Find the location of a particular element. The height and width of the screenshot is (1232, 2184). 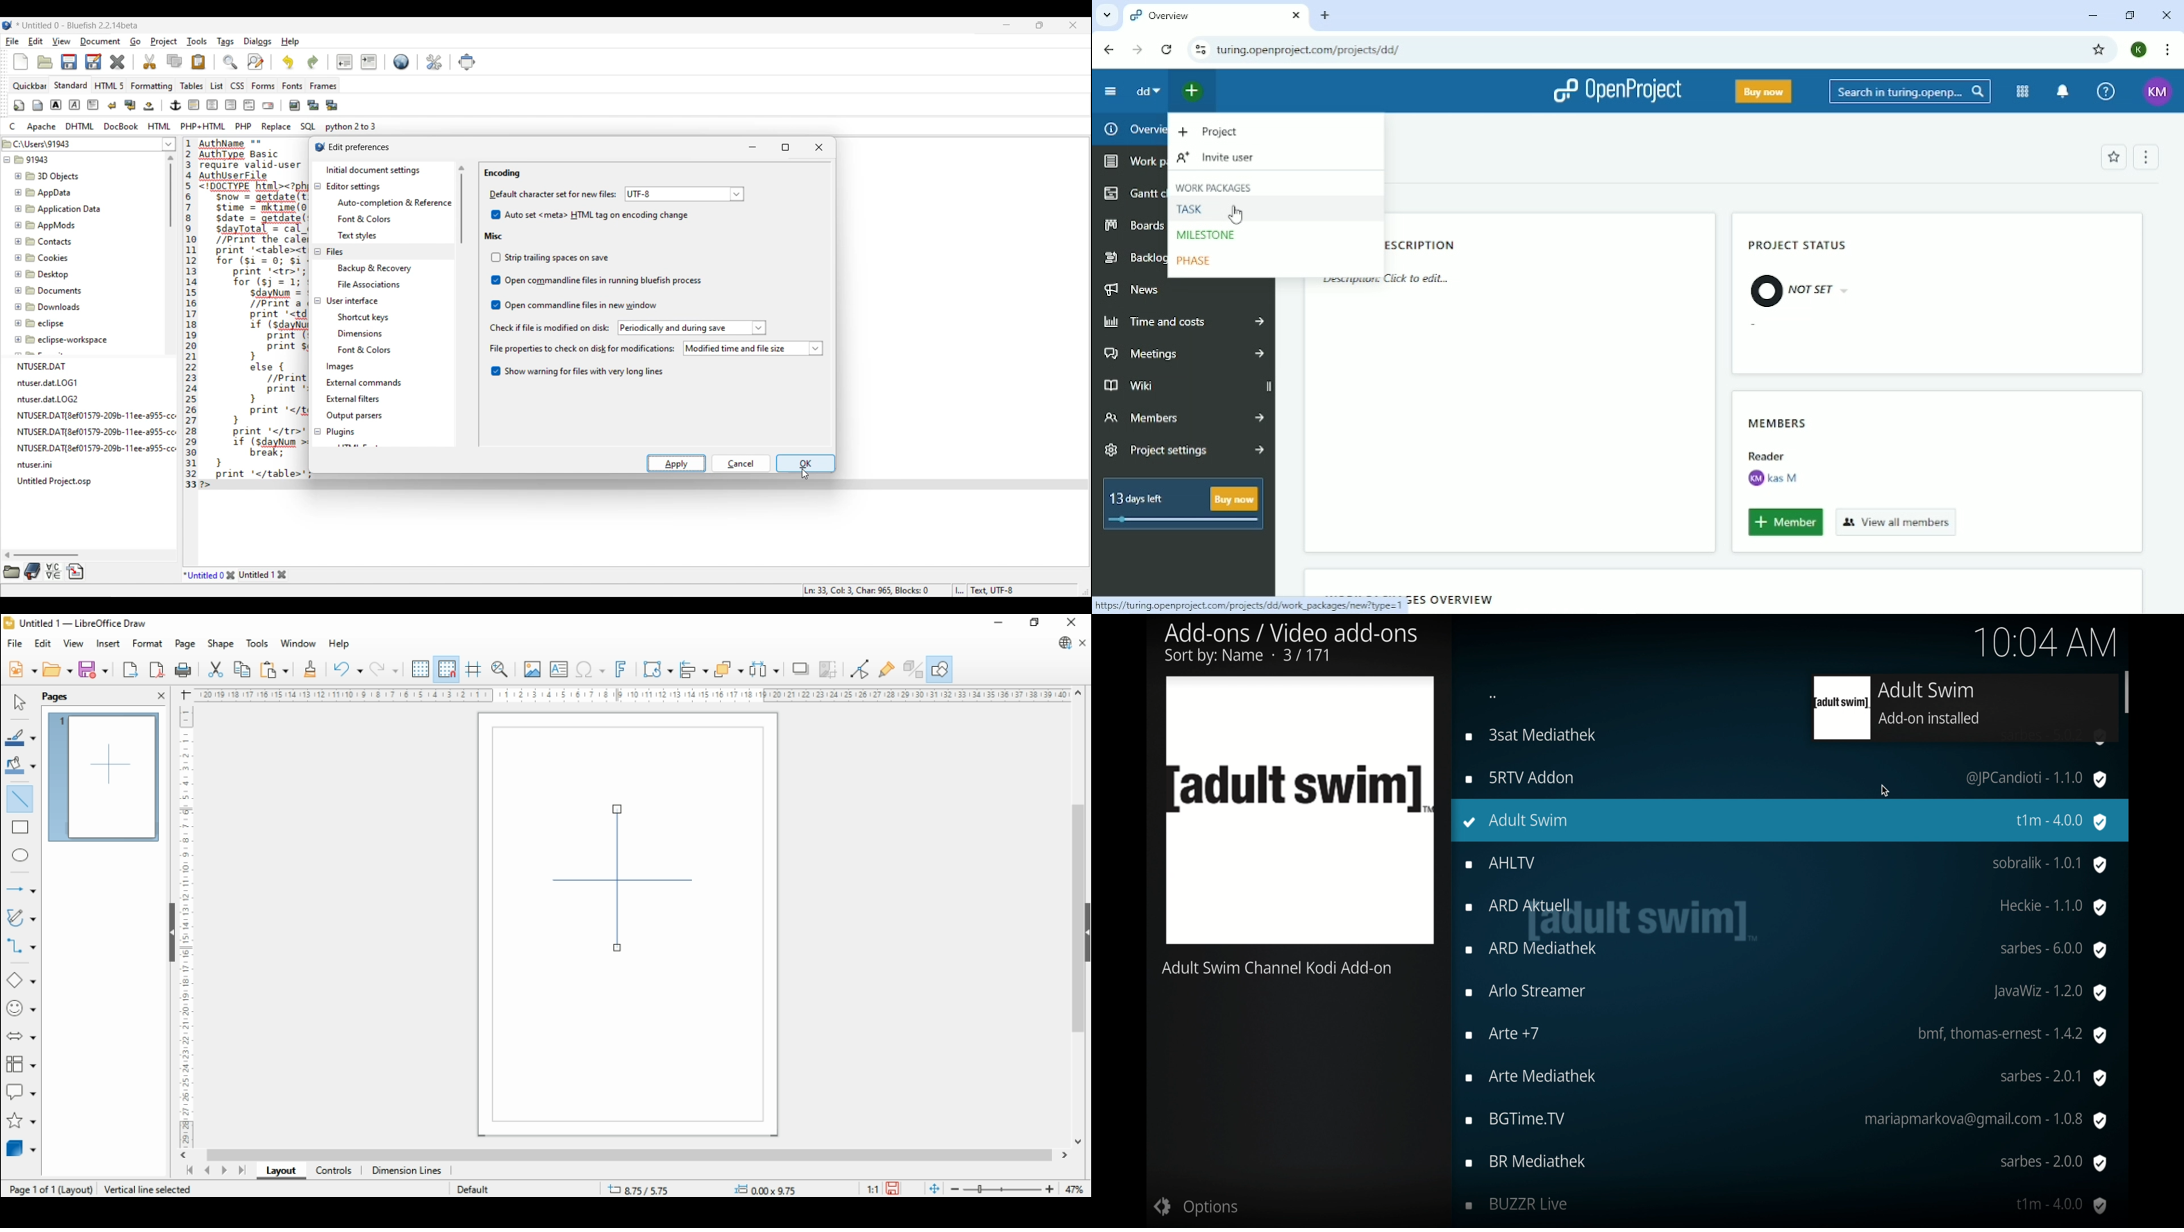

show grids is located at coordinates (421, 669).